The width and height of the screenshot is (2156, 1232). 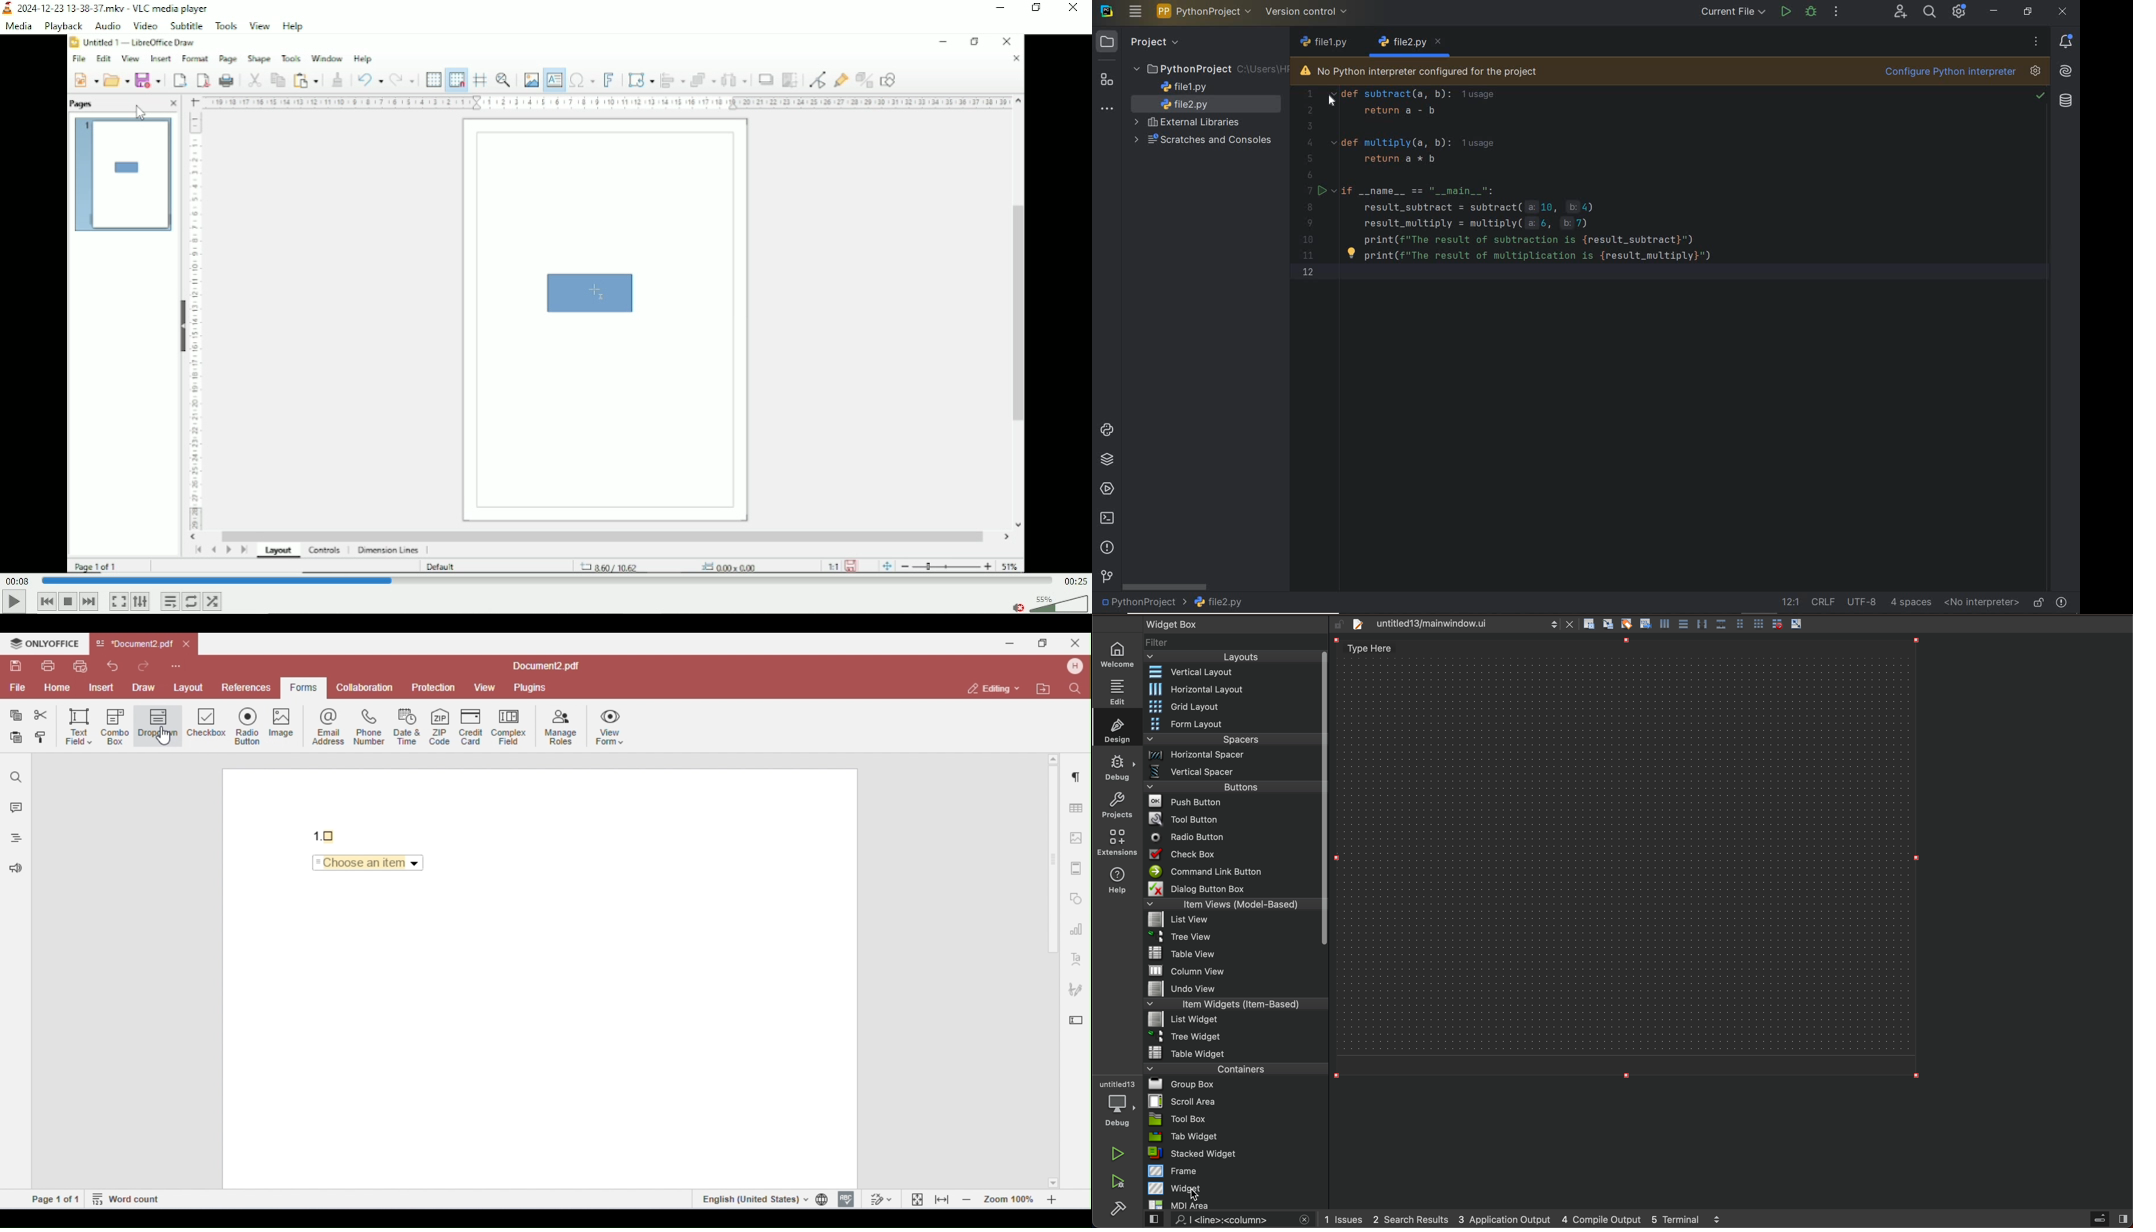 What do you see at coordinates (187, 25) in the screenshot?
I see `Subtitle` at bounding box center [187, 25].